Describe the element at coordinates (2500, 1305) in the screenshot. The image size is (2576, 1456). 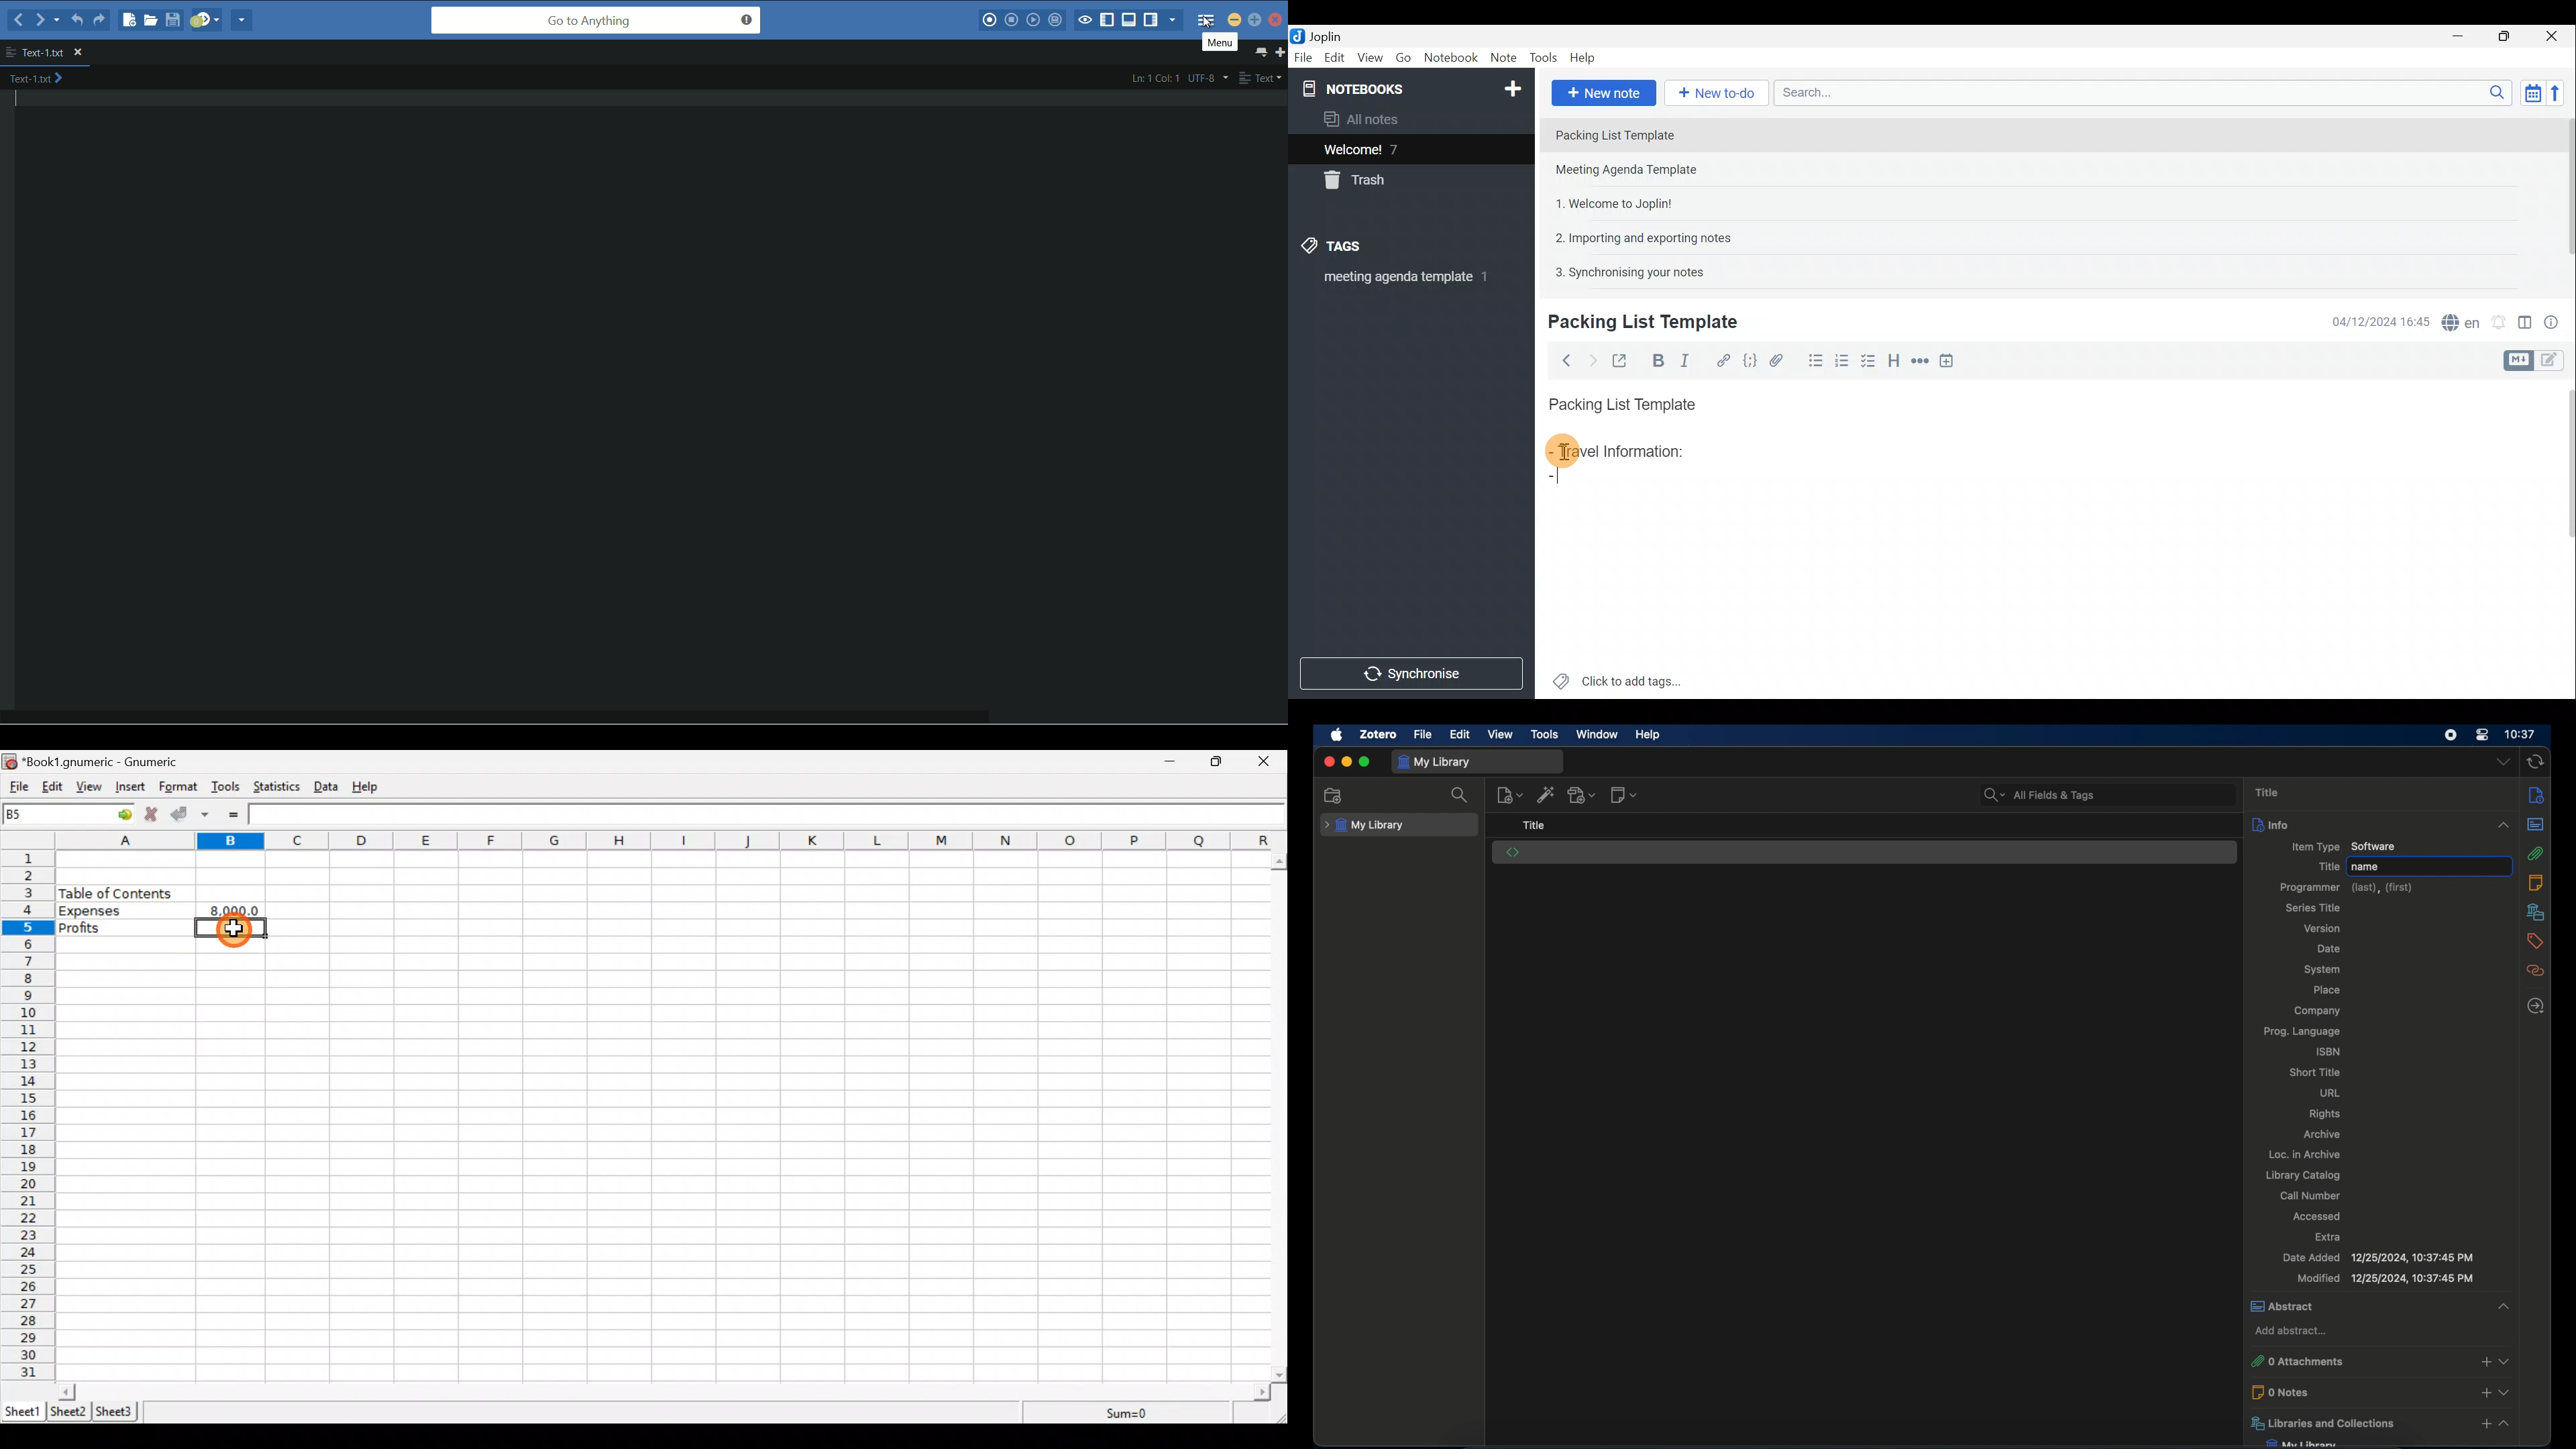
I see `collapse` at that location.